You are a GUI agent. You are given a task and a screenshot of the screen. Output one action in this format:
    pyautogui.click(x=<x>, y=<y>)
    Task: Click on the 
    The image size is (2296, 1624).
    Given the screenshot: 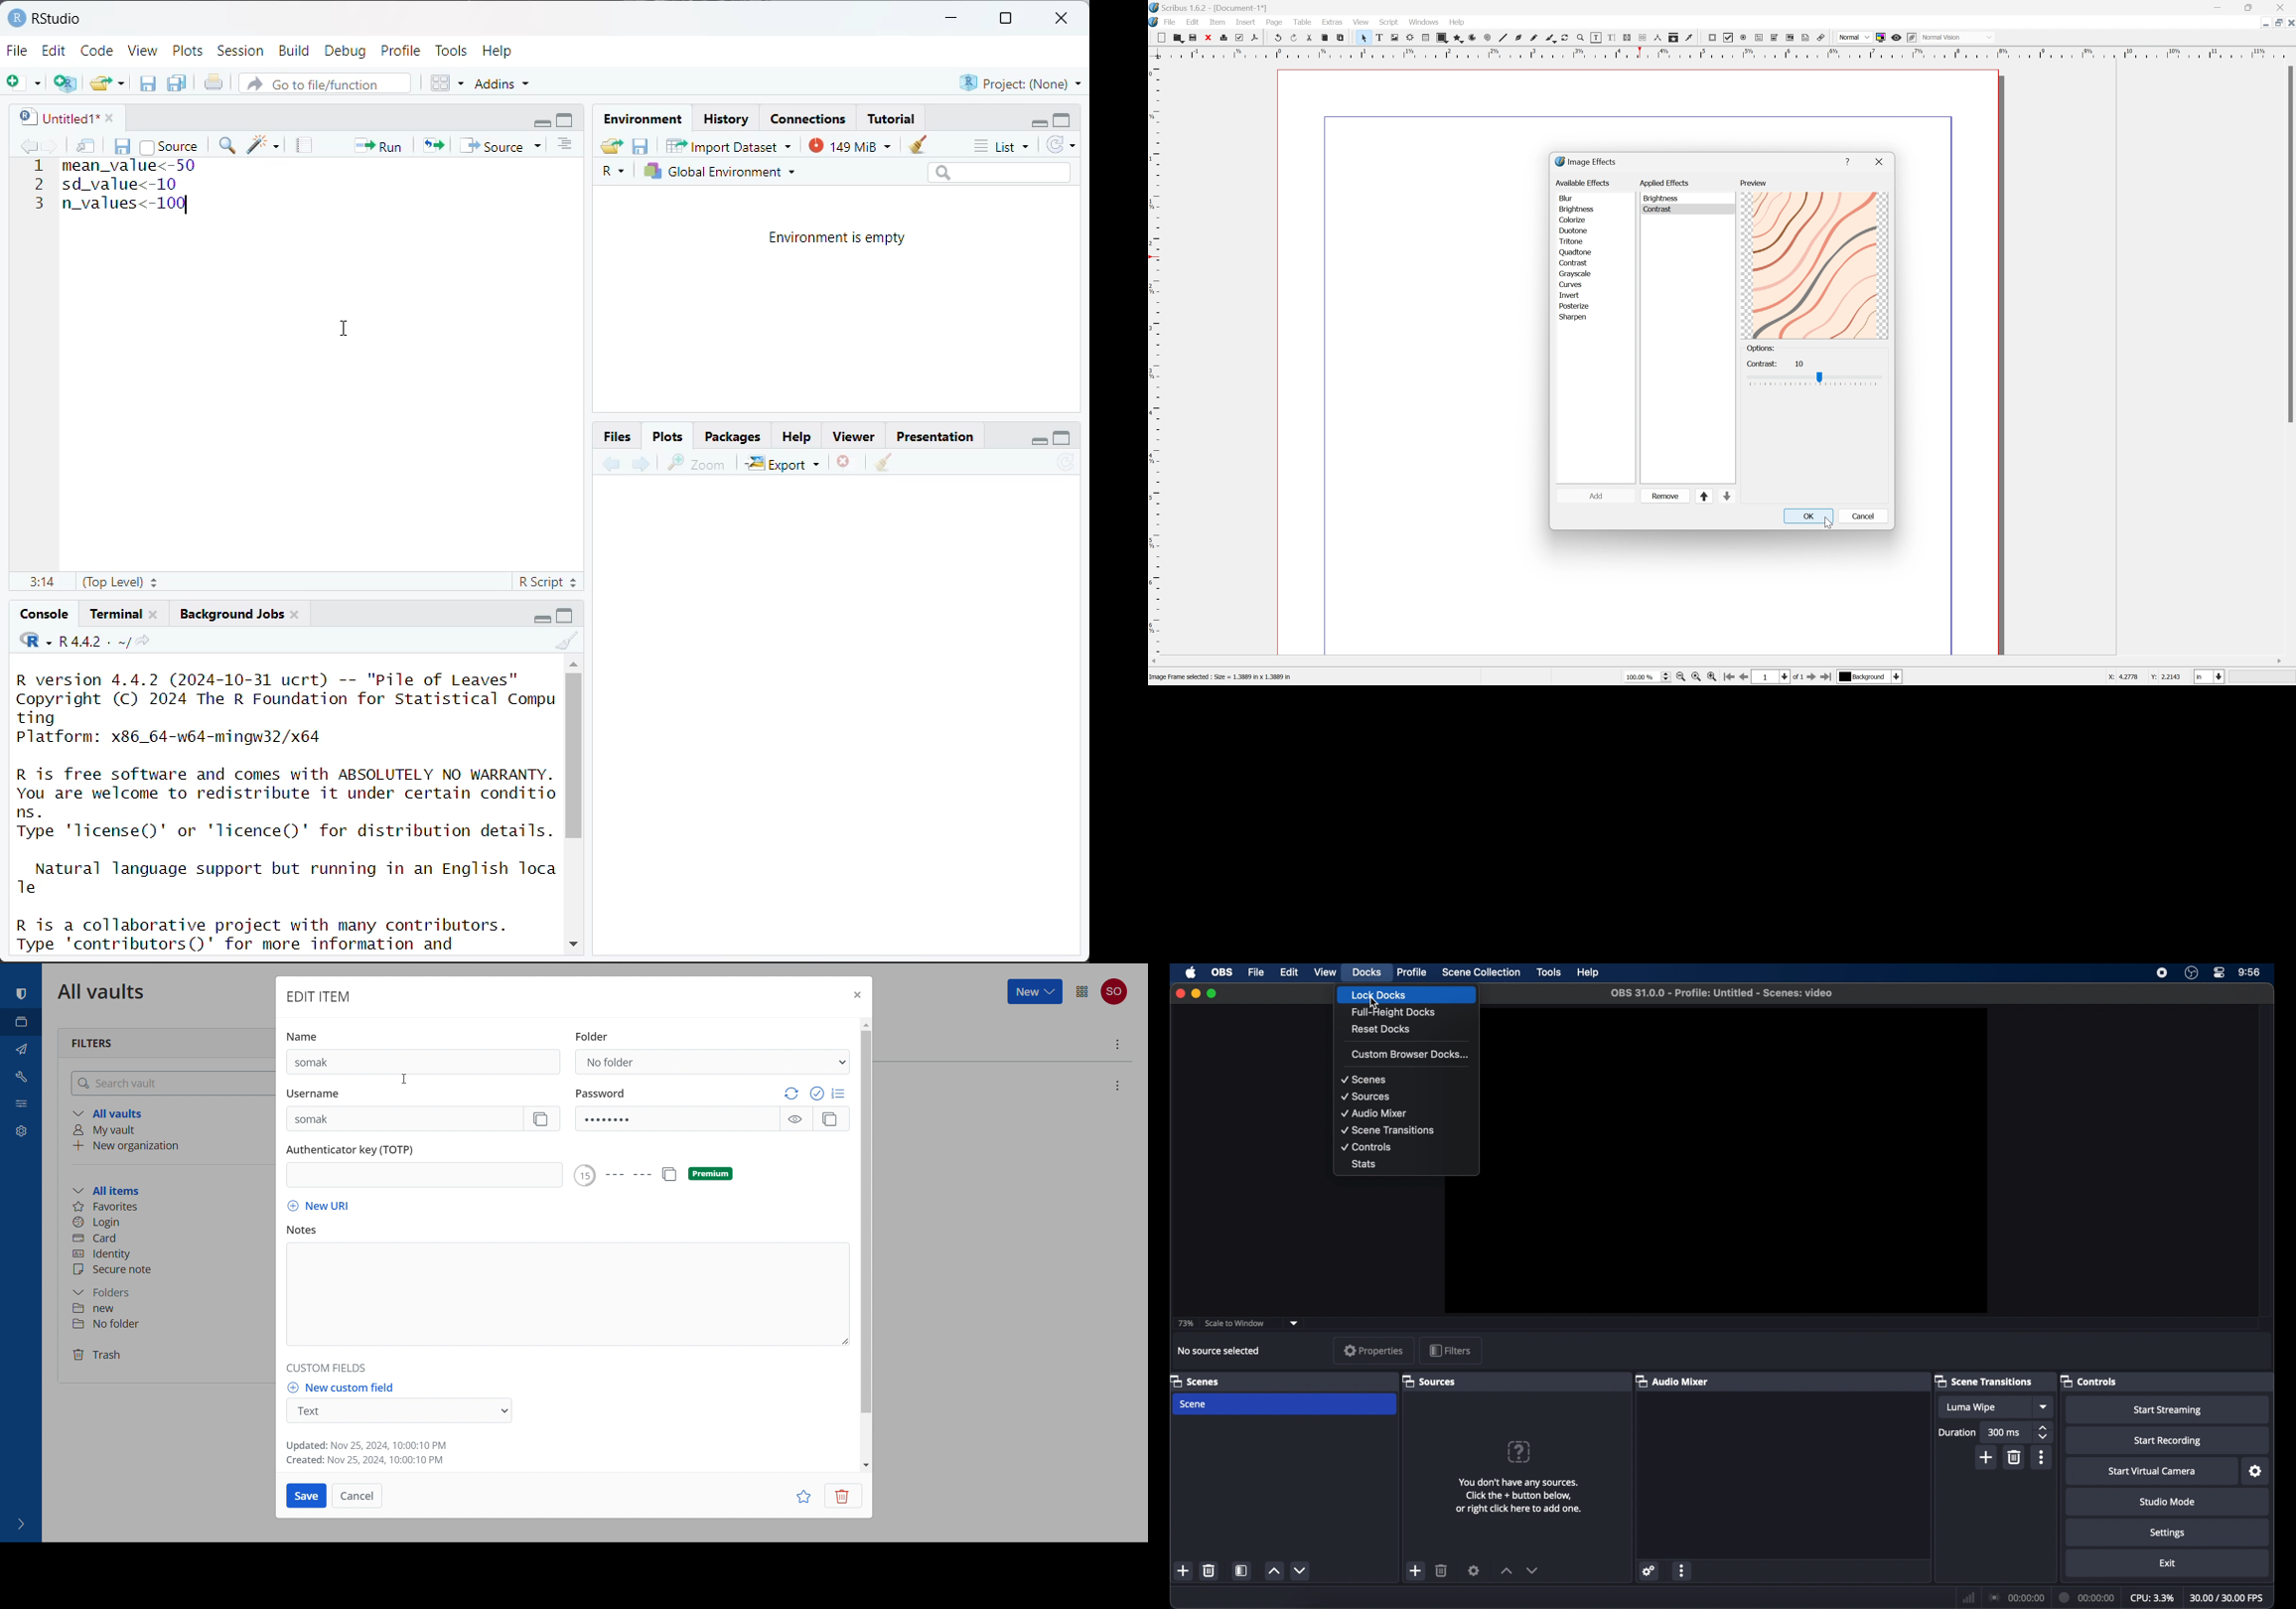 What is the action you would take?
    pyautogui.click(x=611, y=1176)
    